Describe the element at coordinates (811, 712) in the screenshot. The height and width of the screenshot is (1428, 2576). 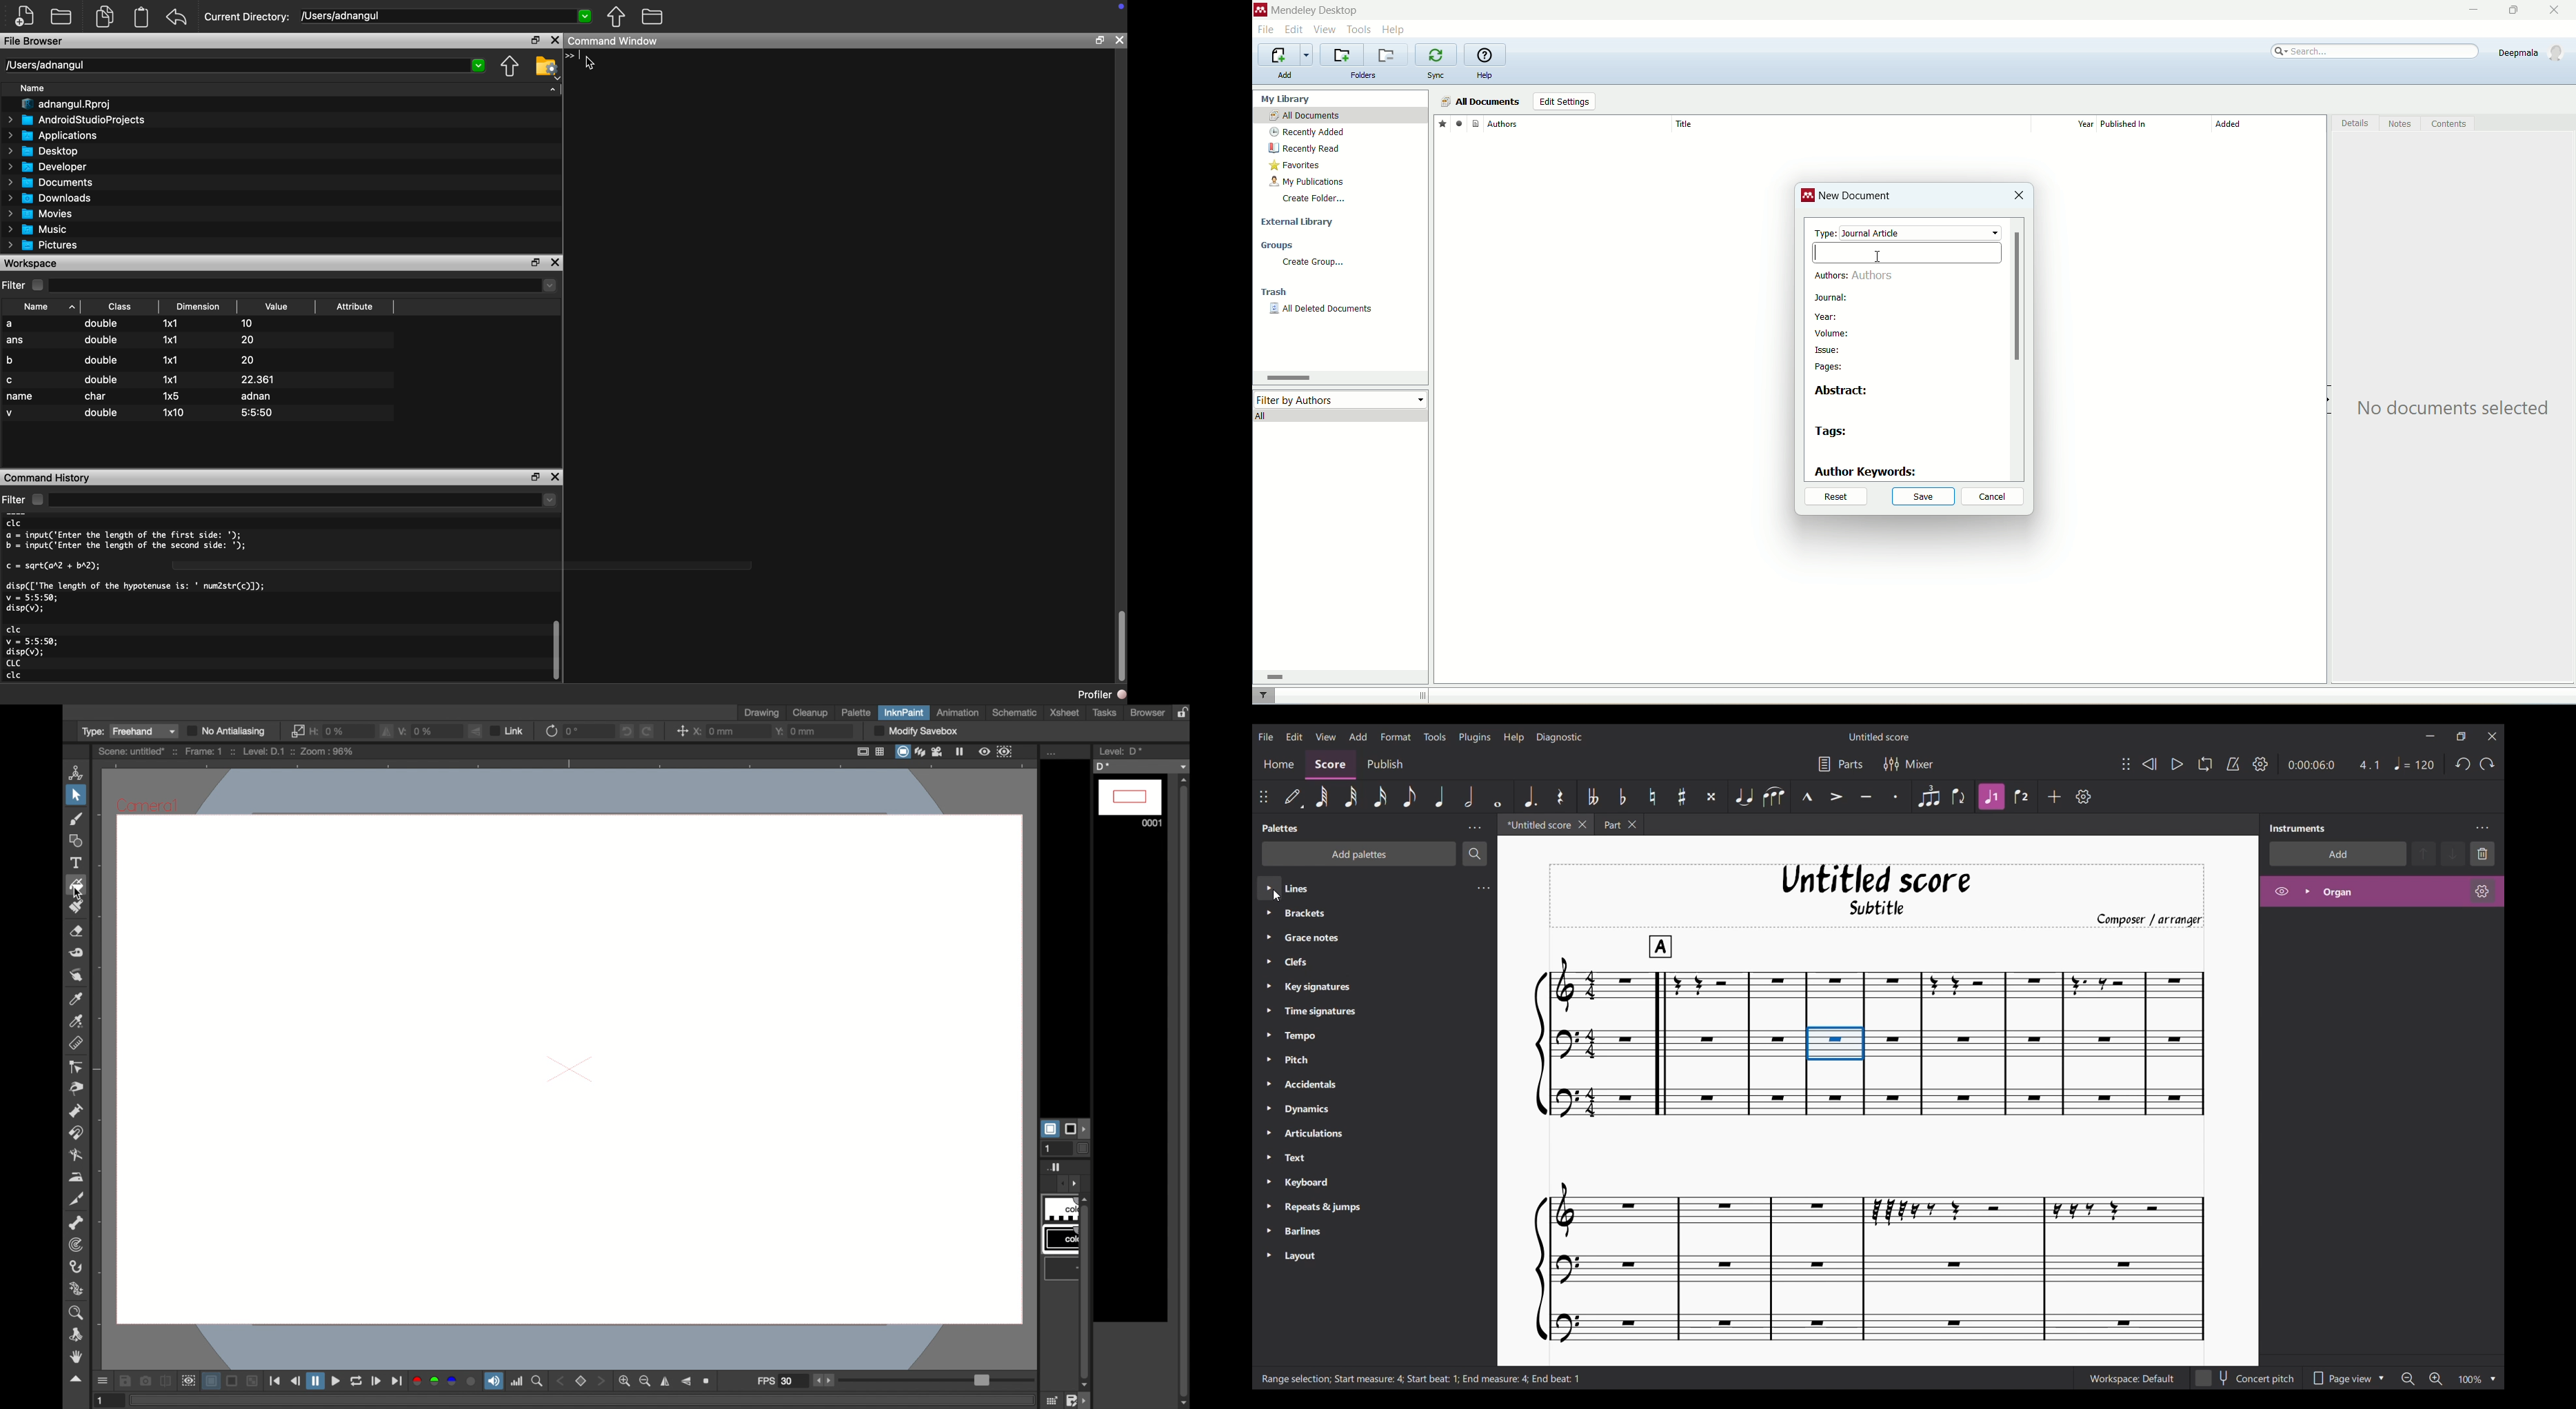
I see `cleanup` at that location.